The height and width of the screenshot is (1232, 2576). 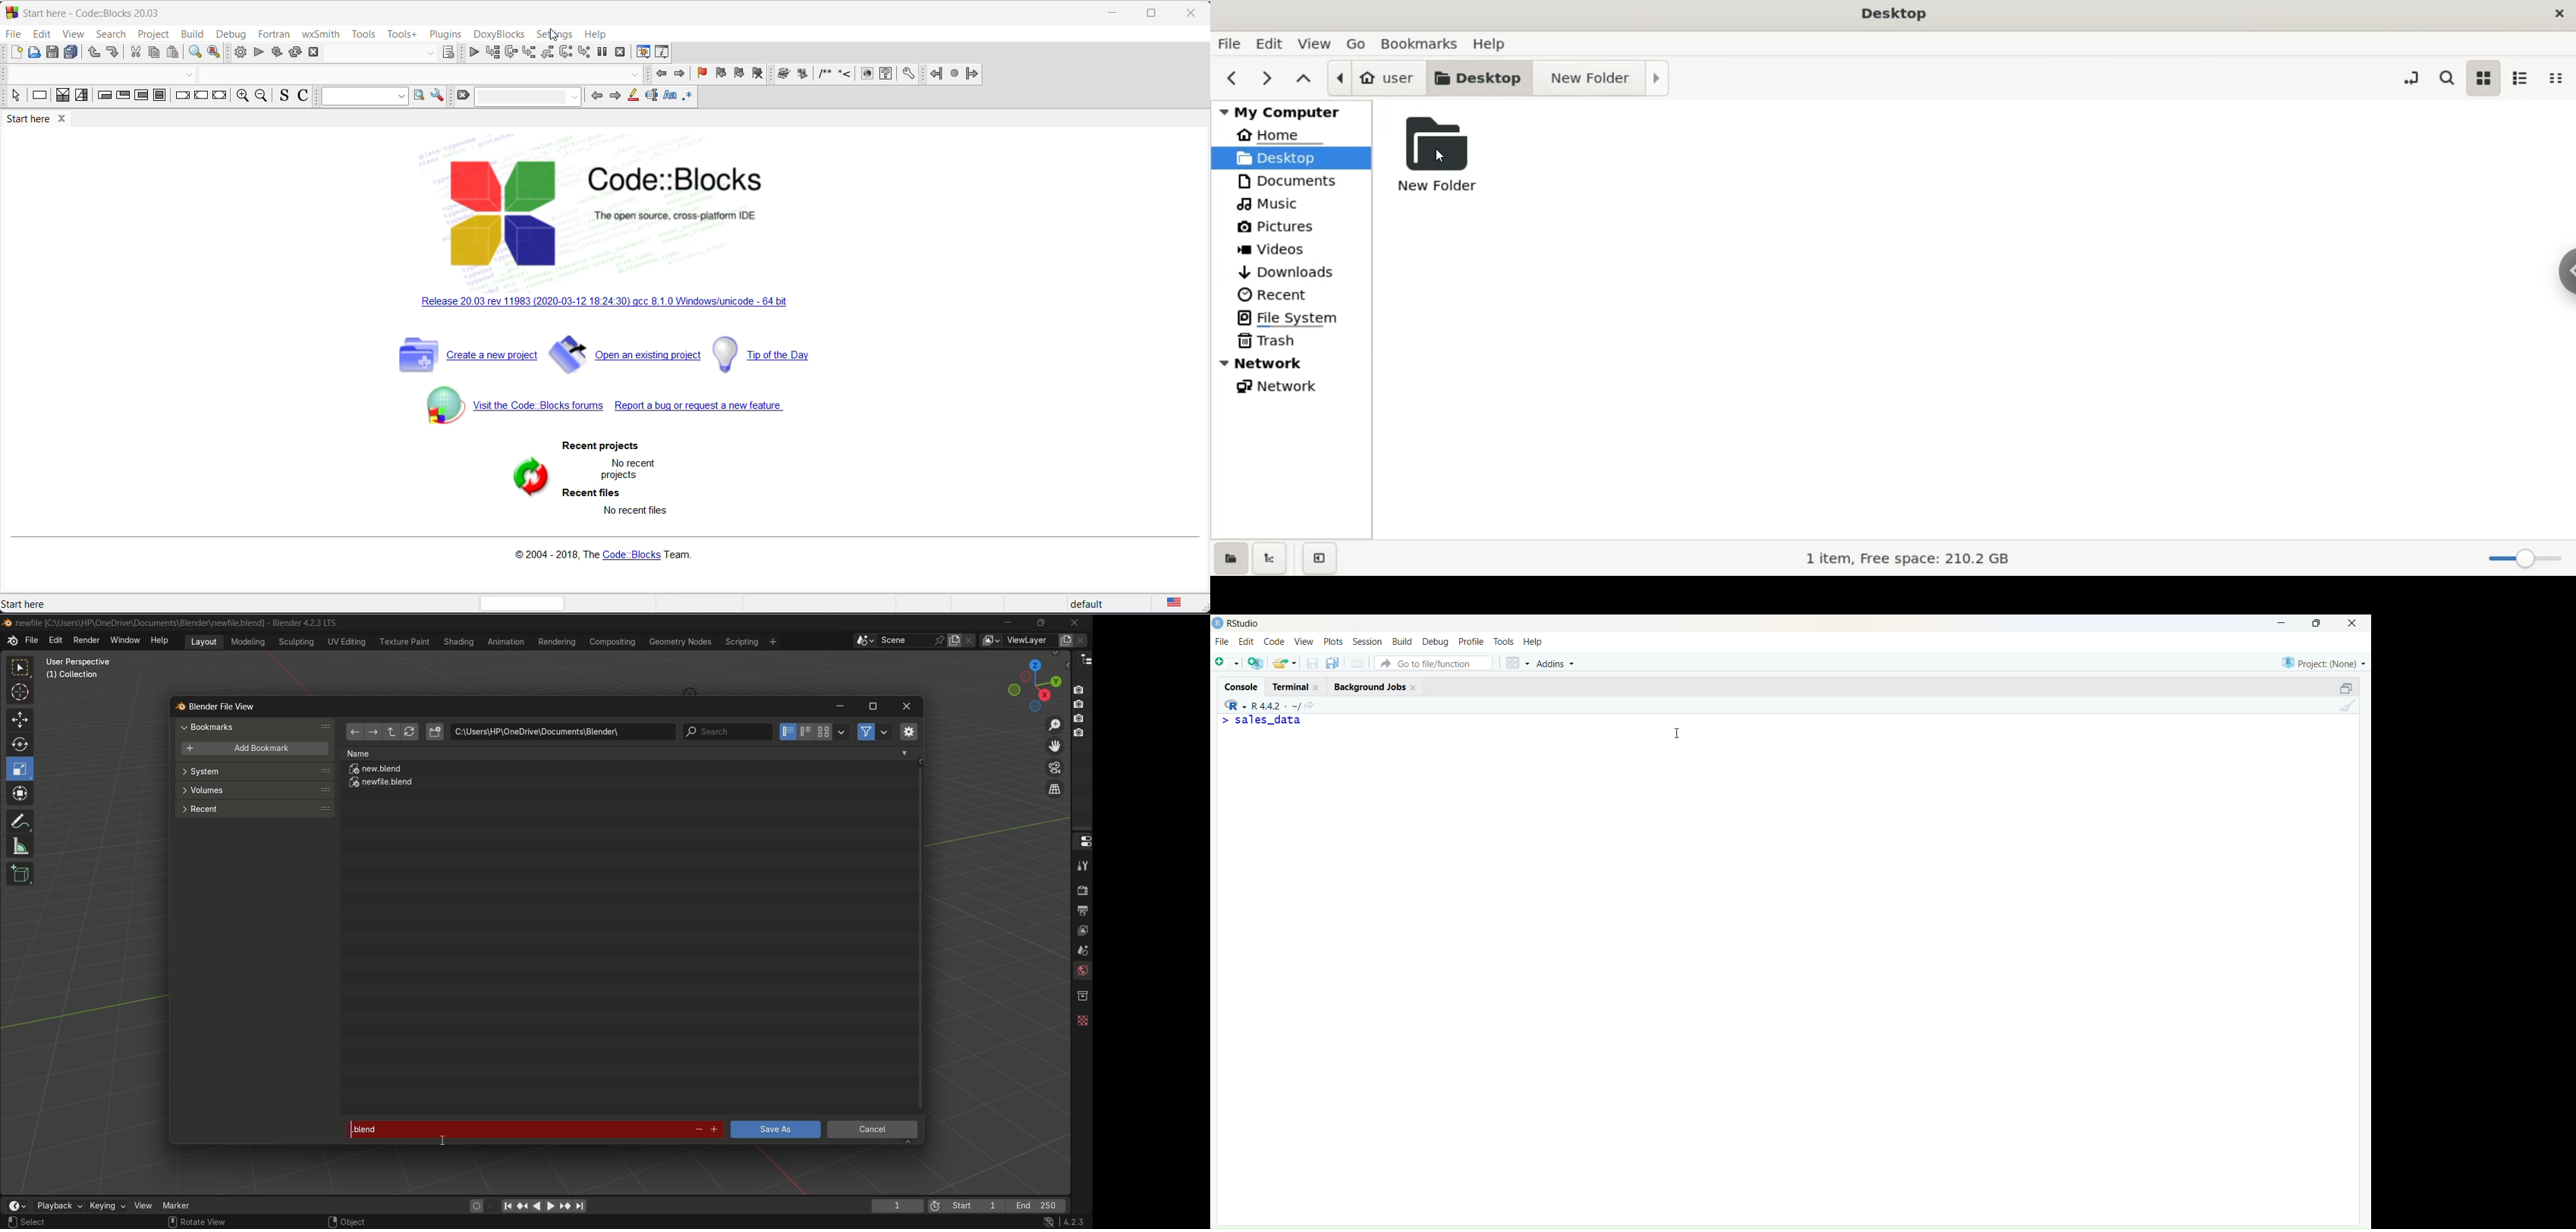 What do you see at coordinates (143, 1205) in the screenshot?
I see `view` at bounding box center [143, 1205].